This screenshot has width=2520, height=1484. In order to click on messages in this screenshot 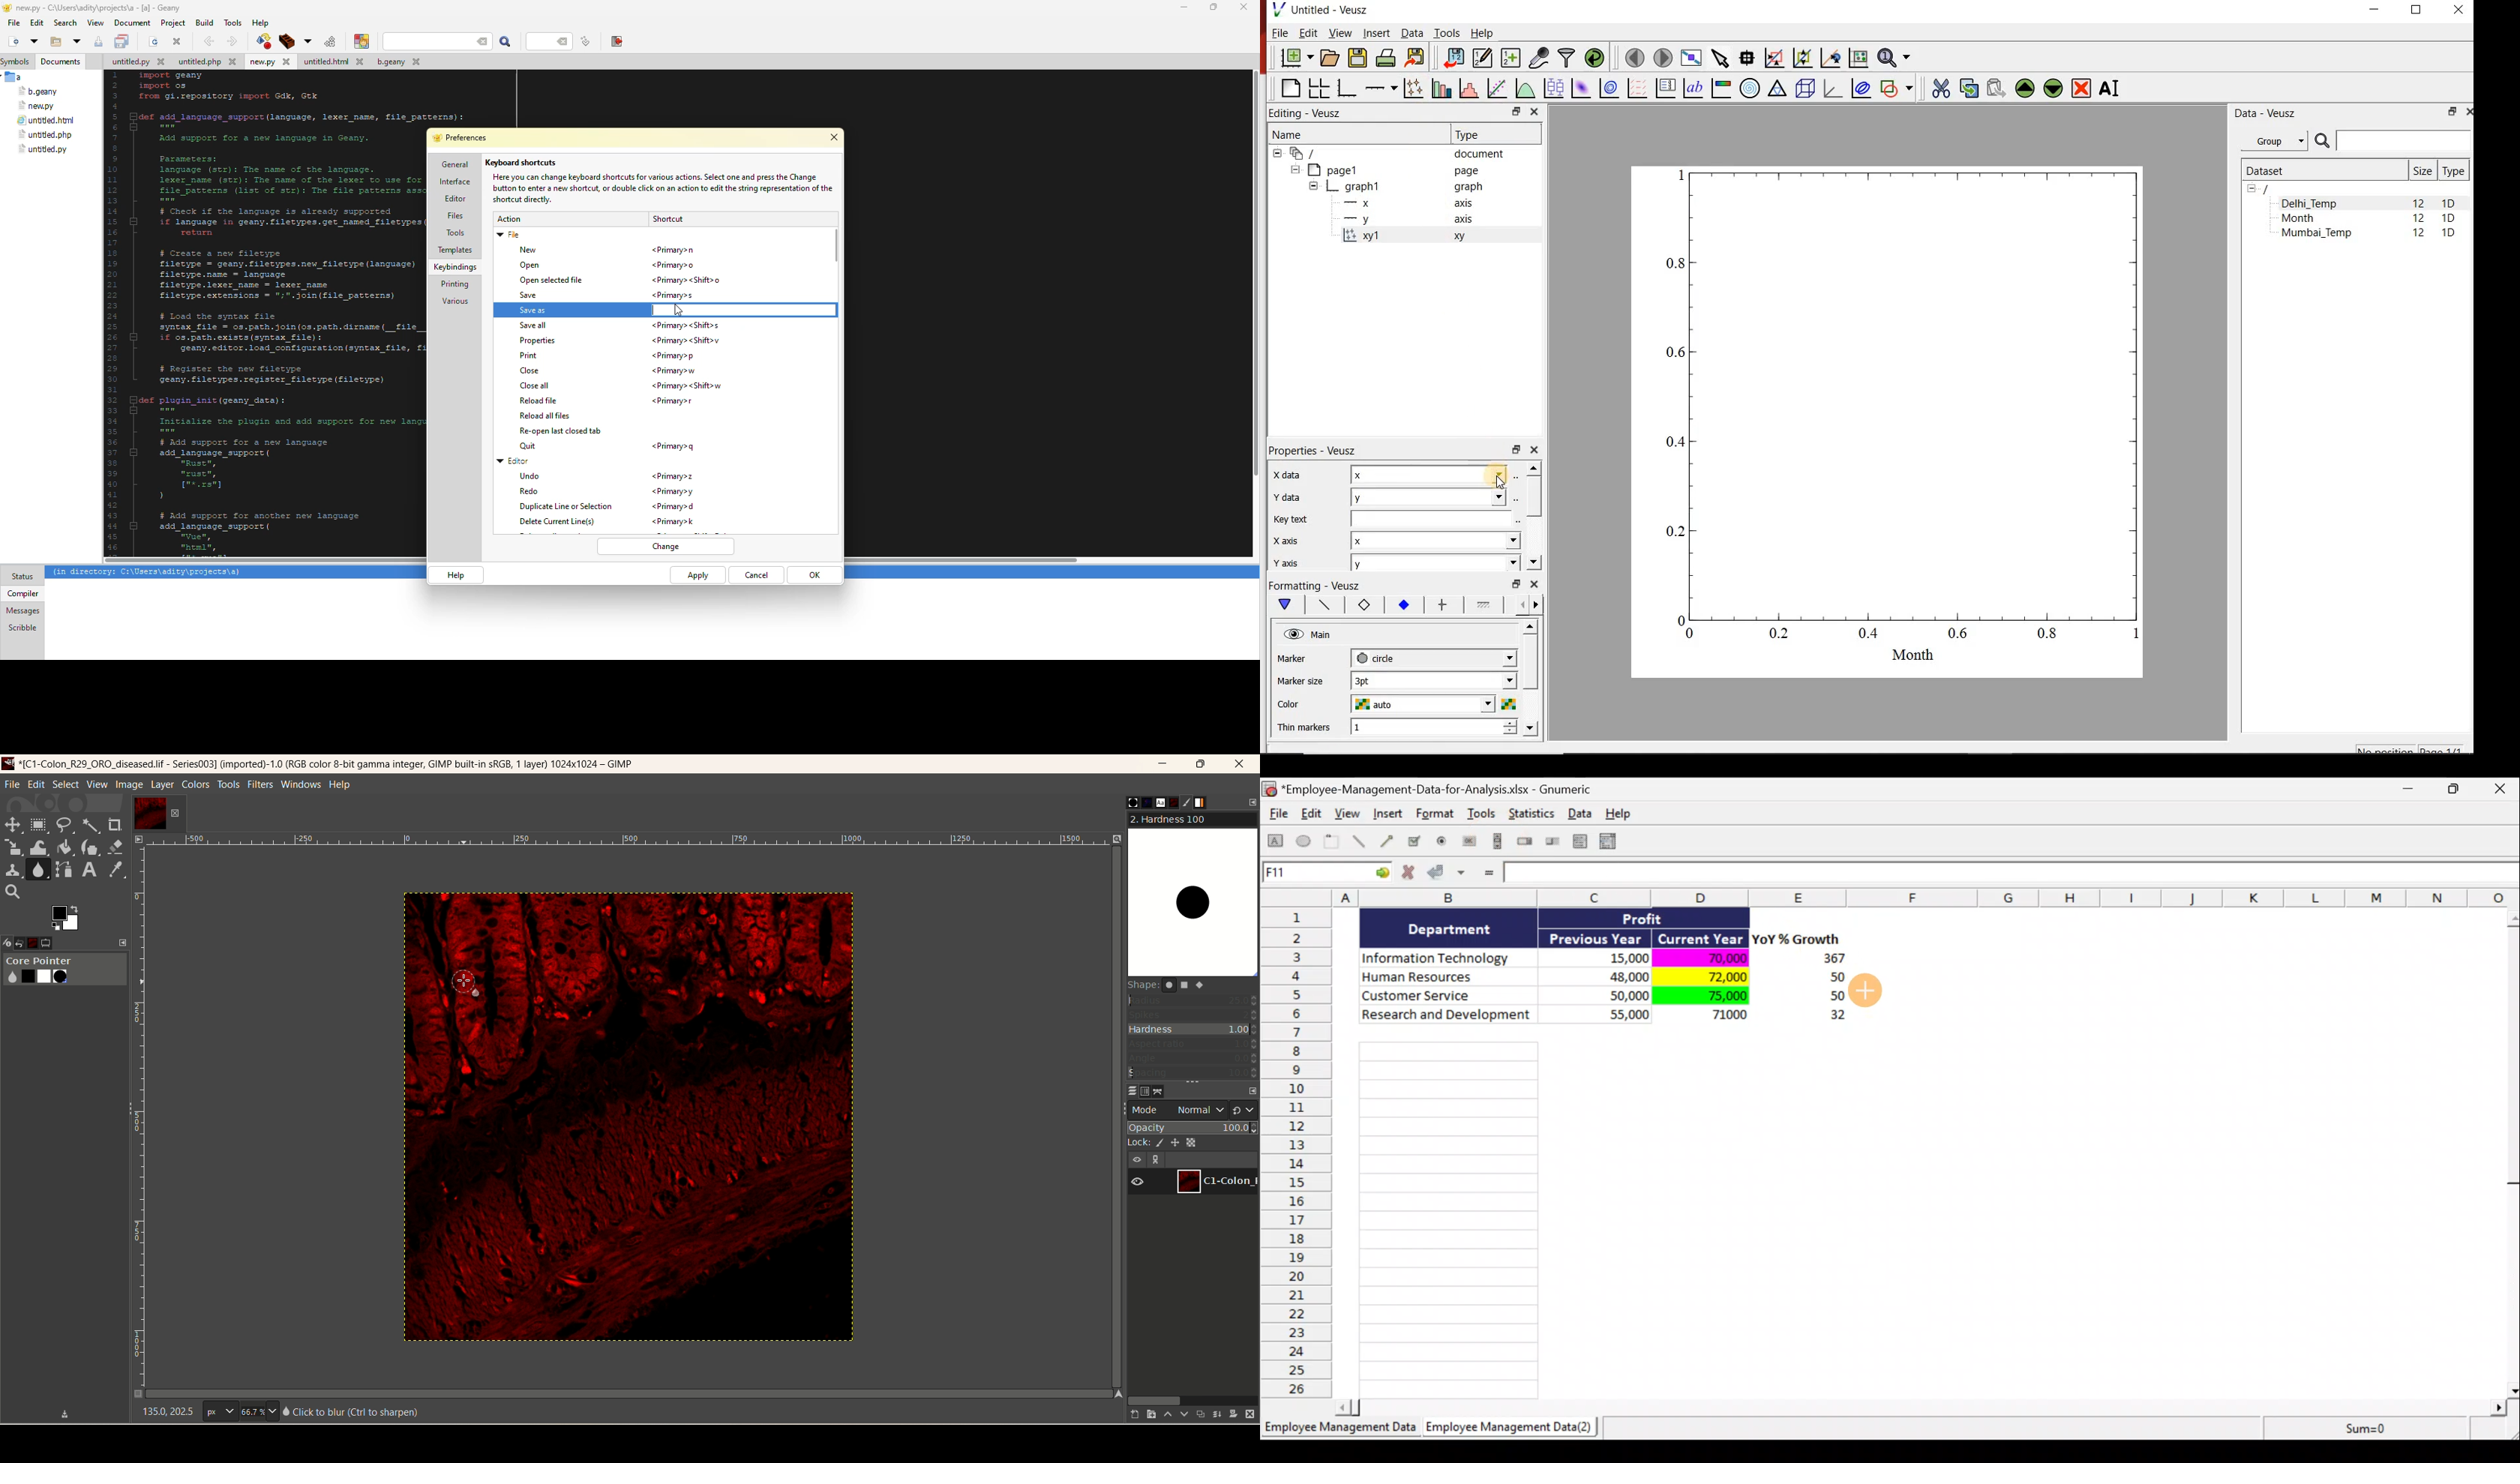, I will do `click(23, 611)`.